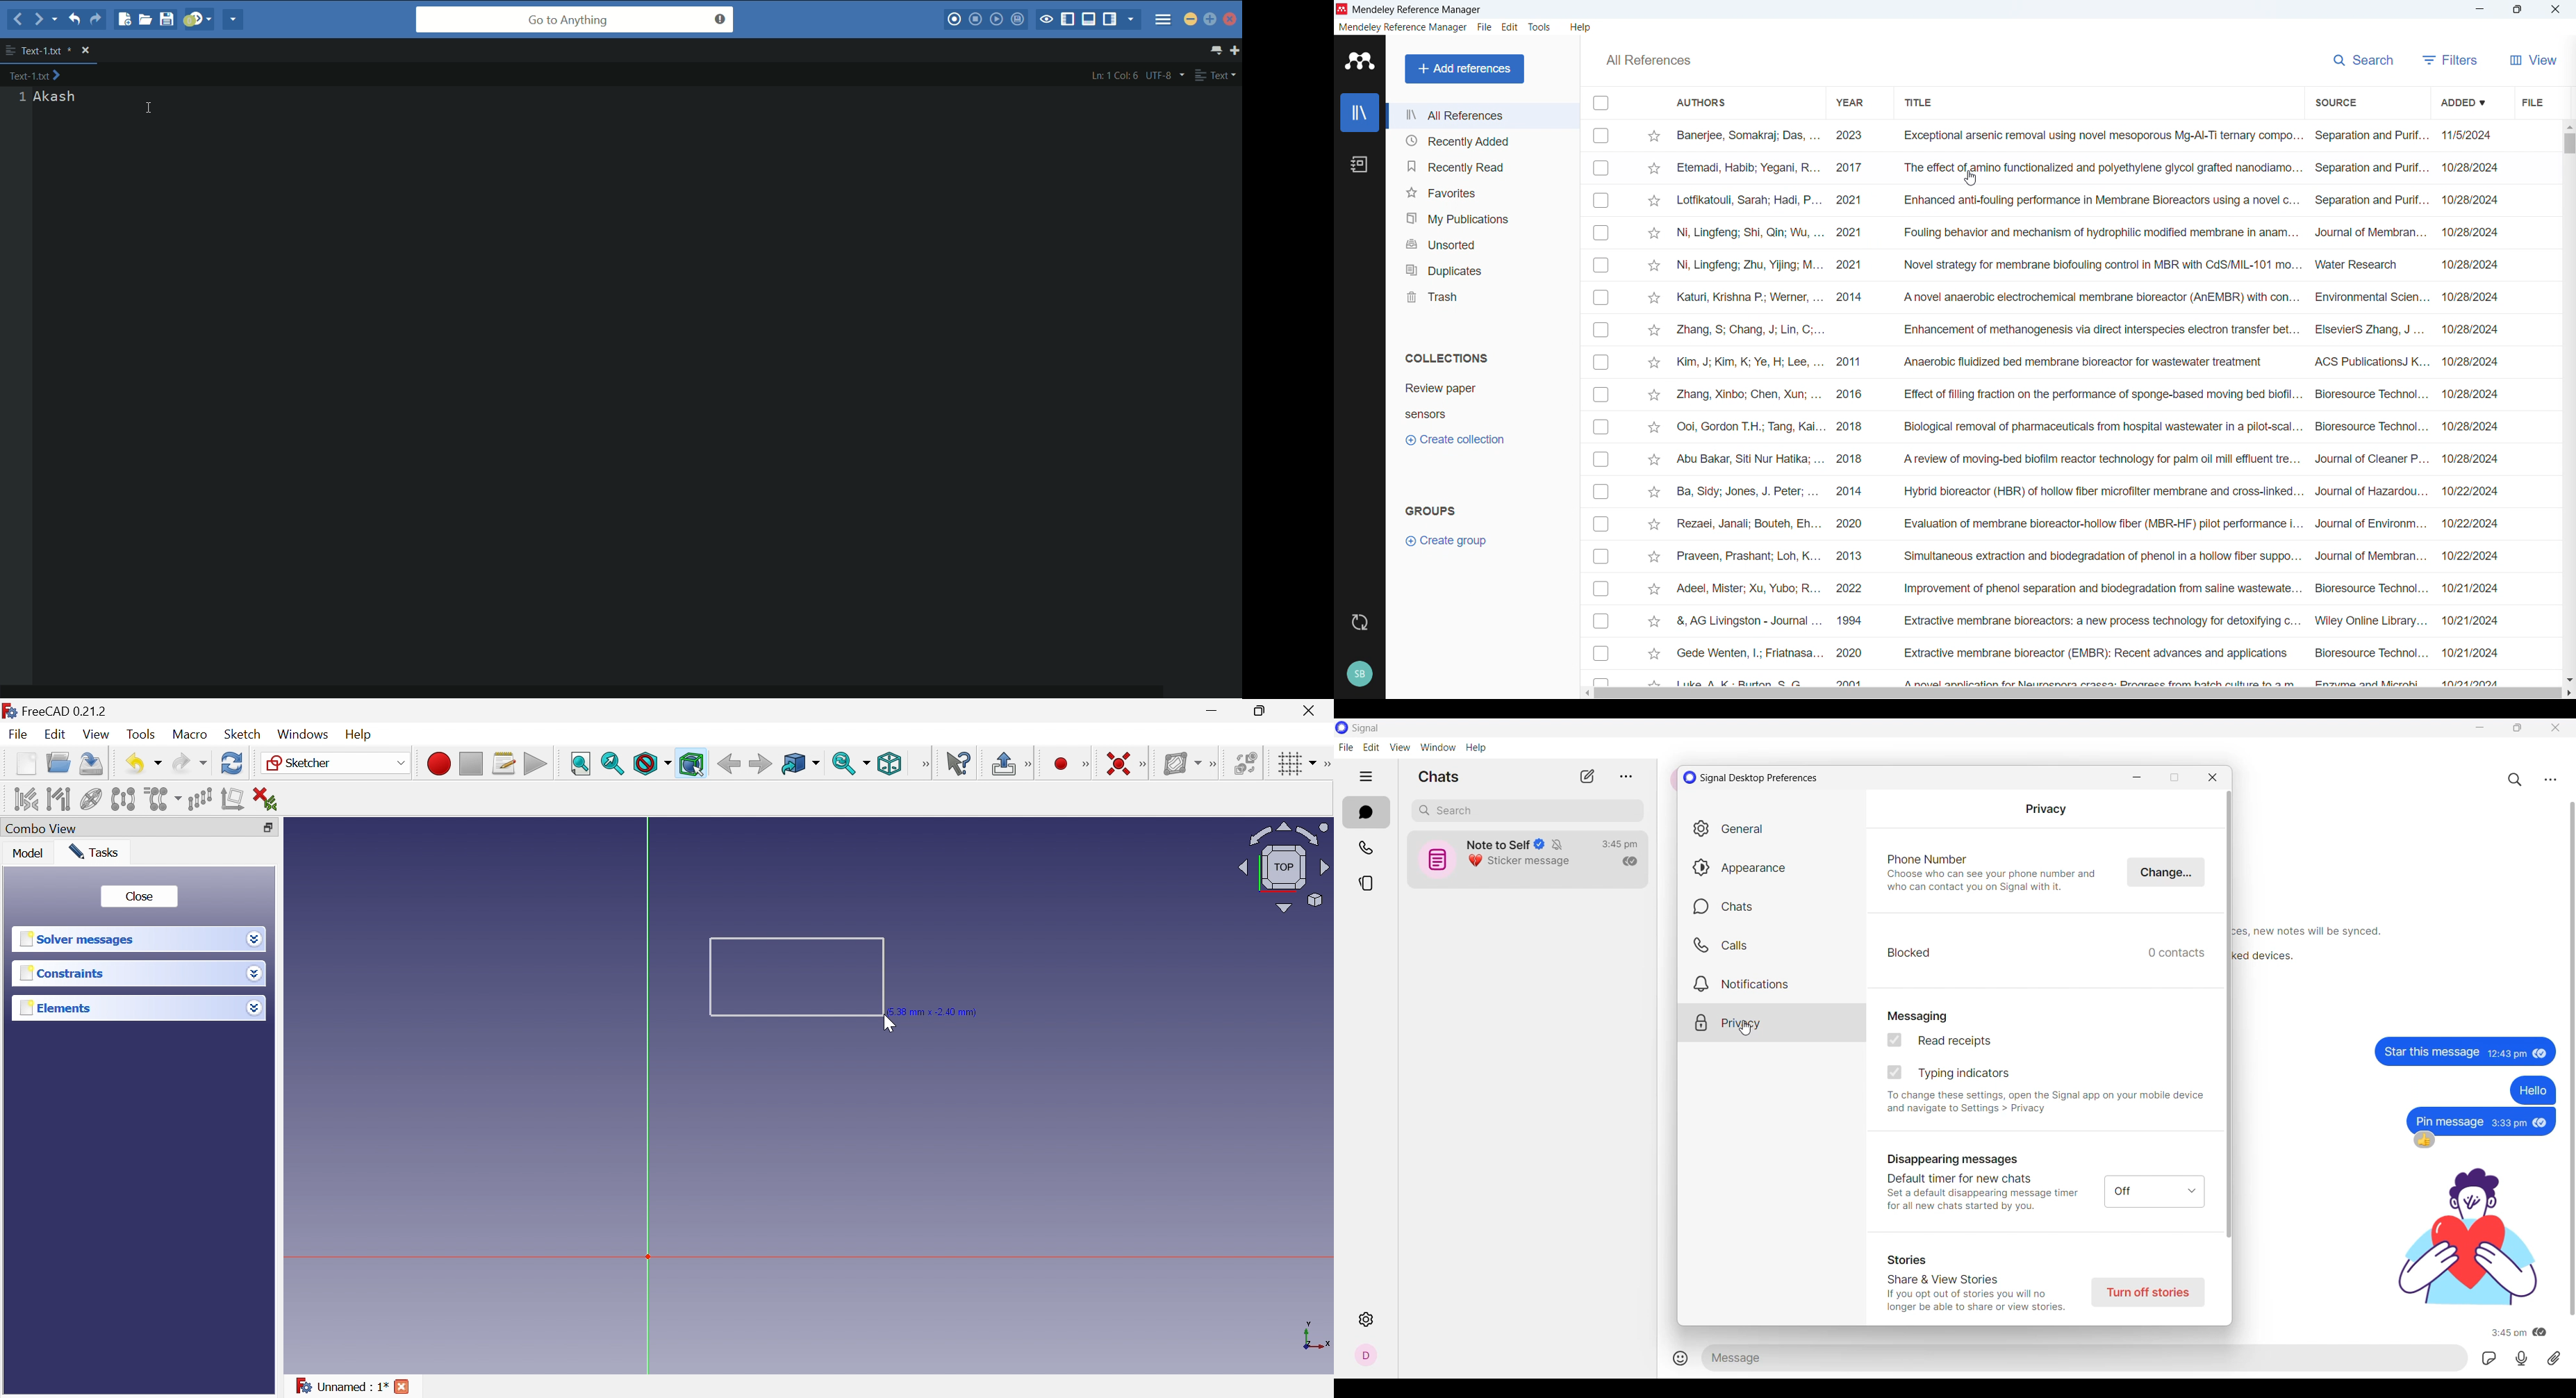 This screenshot has height=1400, width=2576. What do you see at coordinates (440, 764) in the screenshot?
I see `Macro recording...` at bounding box center [440, 764].